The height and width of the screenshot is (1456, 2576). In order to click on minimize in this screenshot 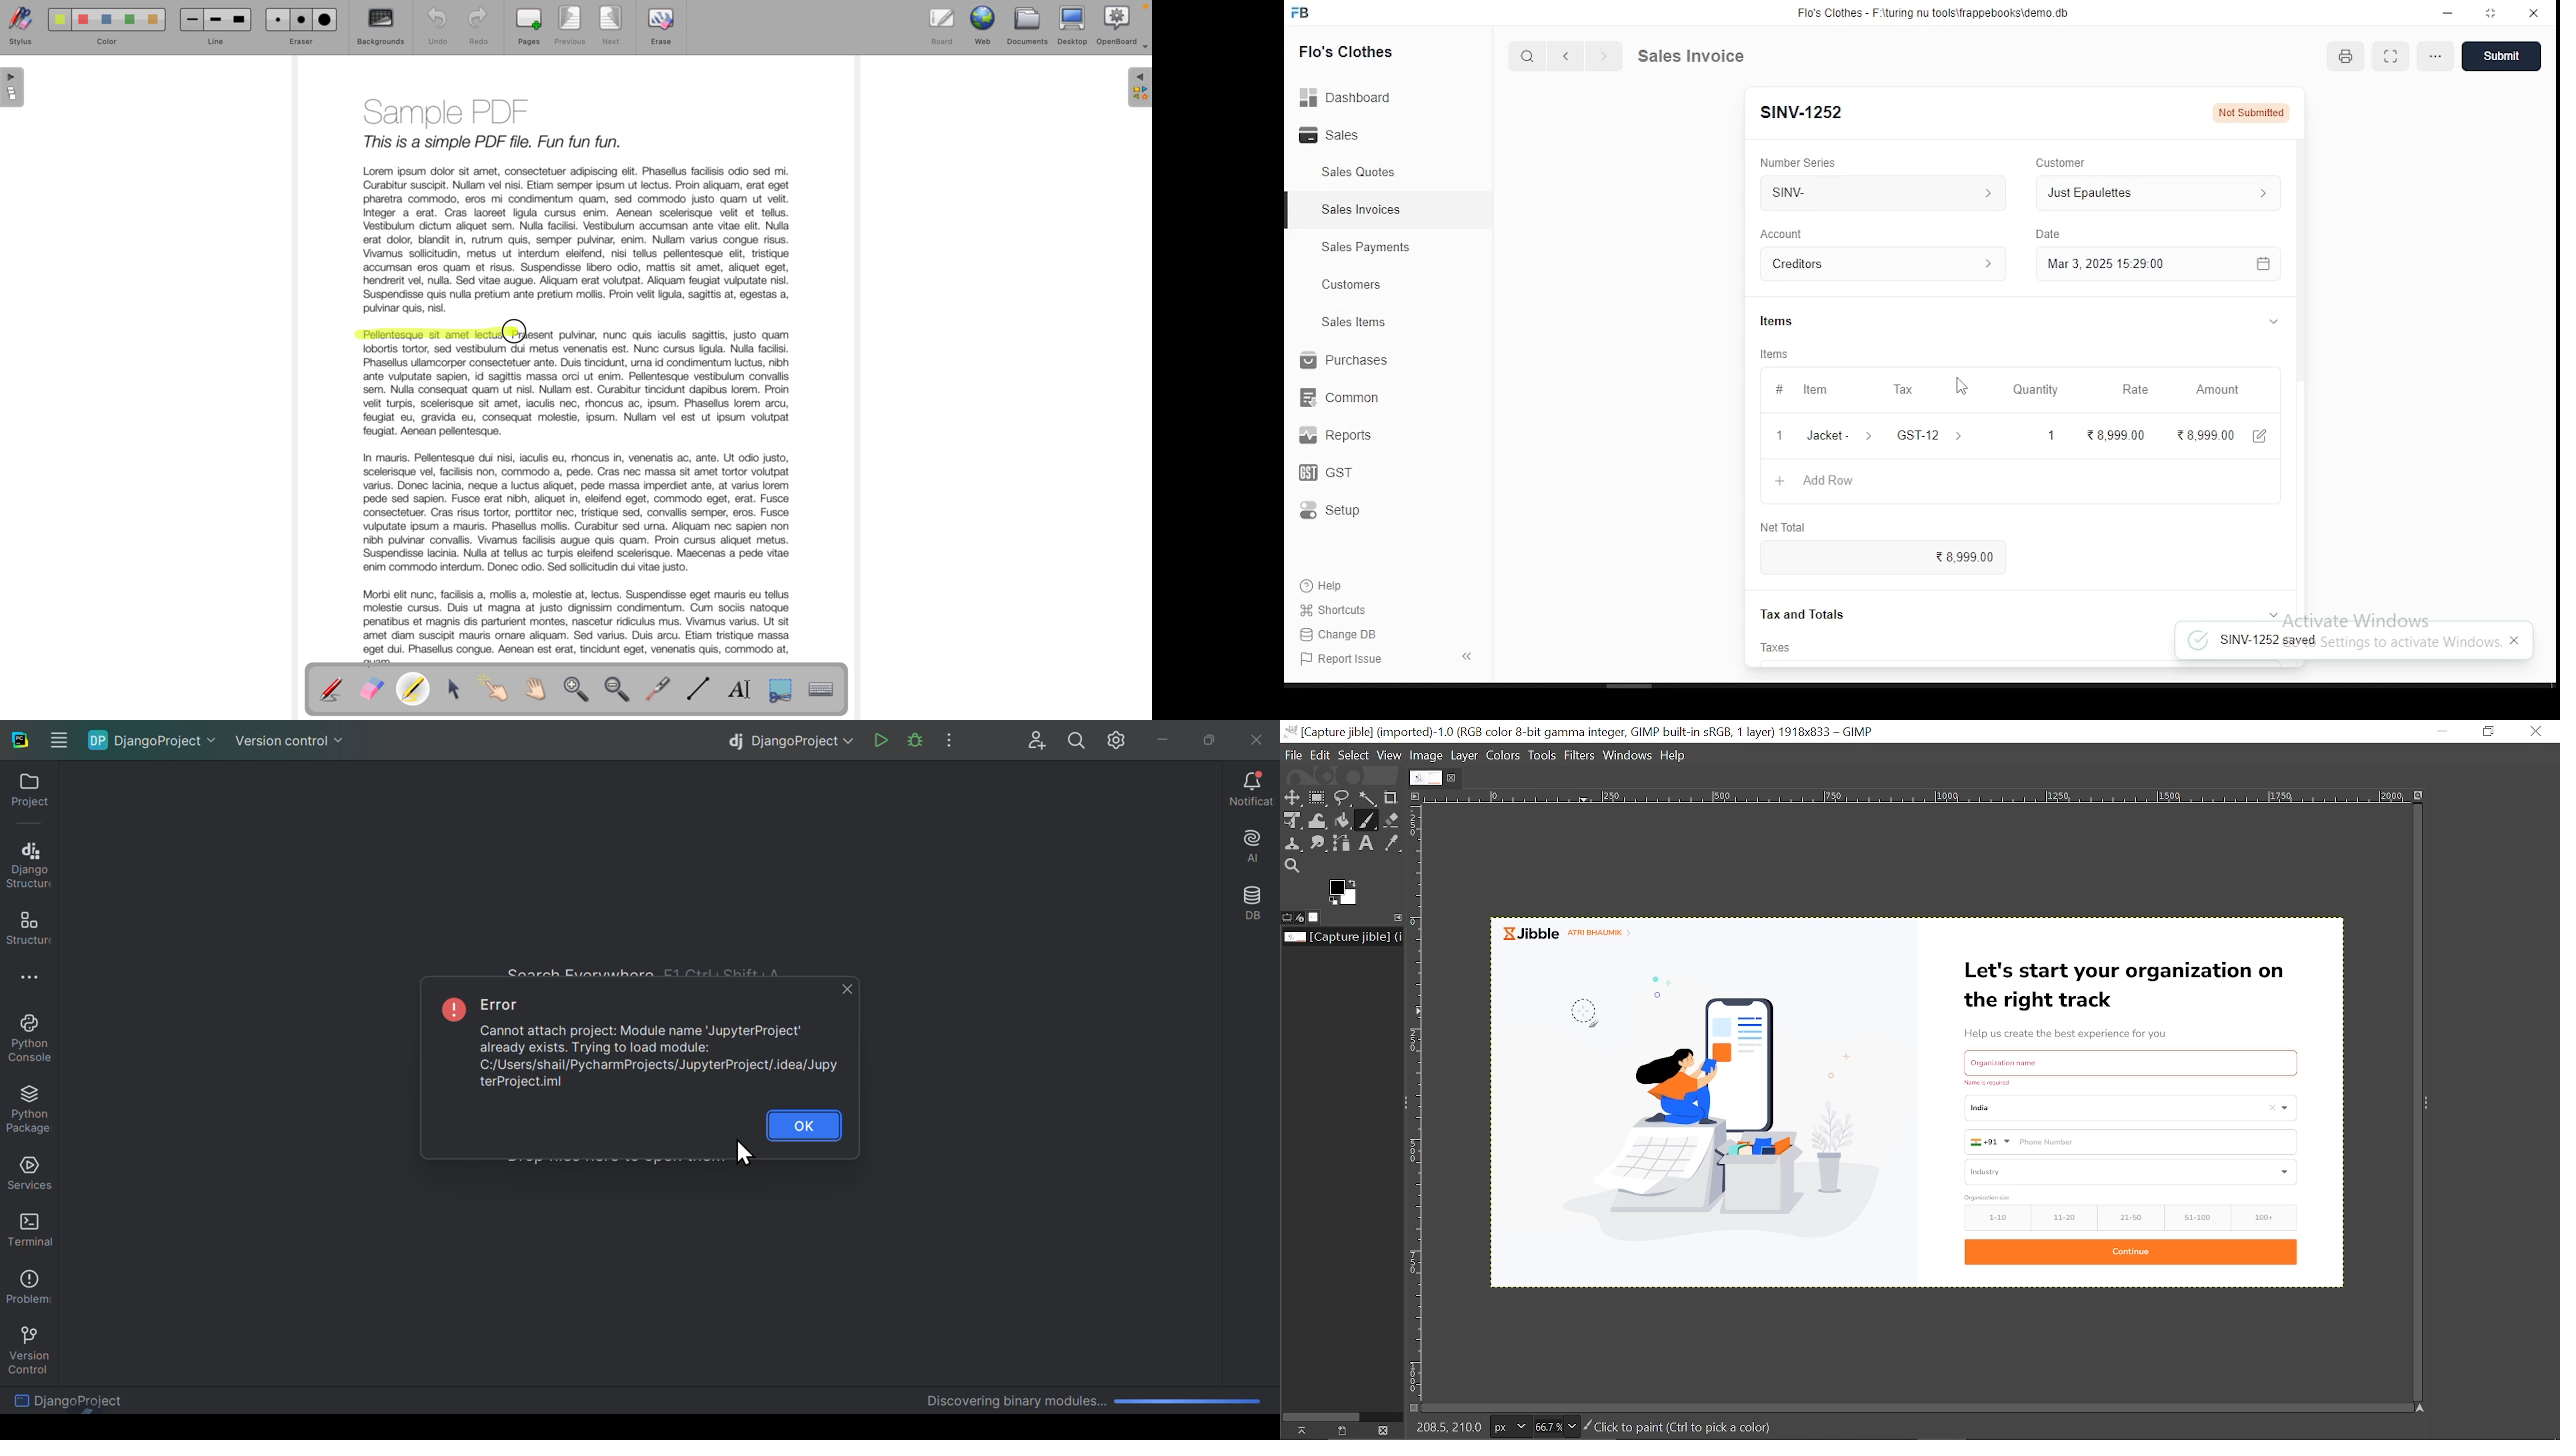, I will do `click(2443, 13)`.